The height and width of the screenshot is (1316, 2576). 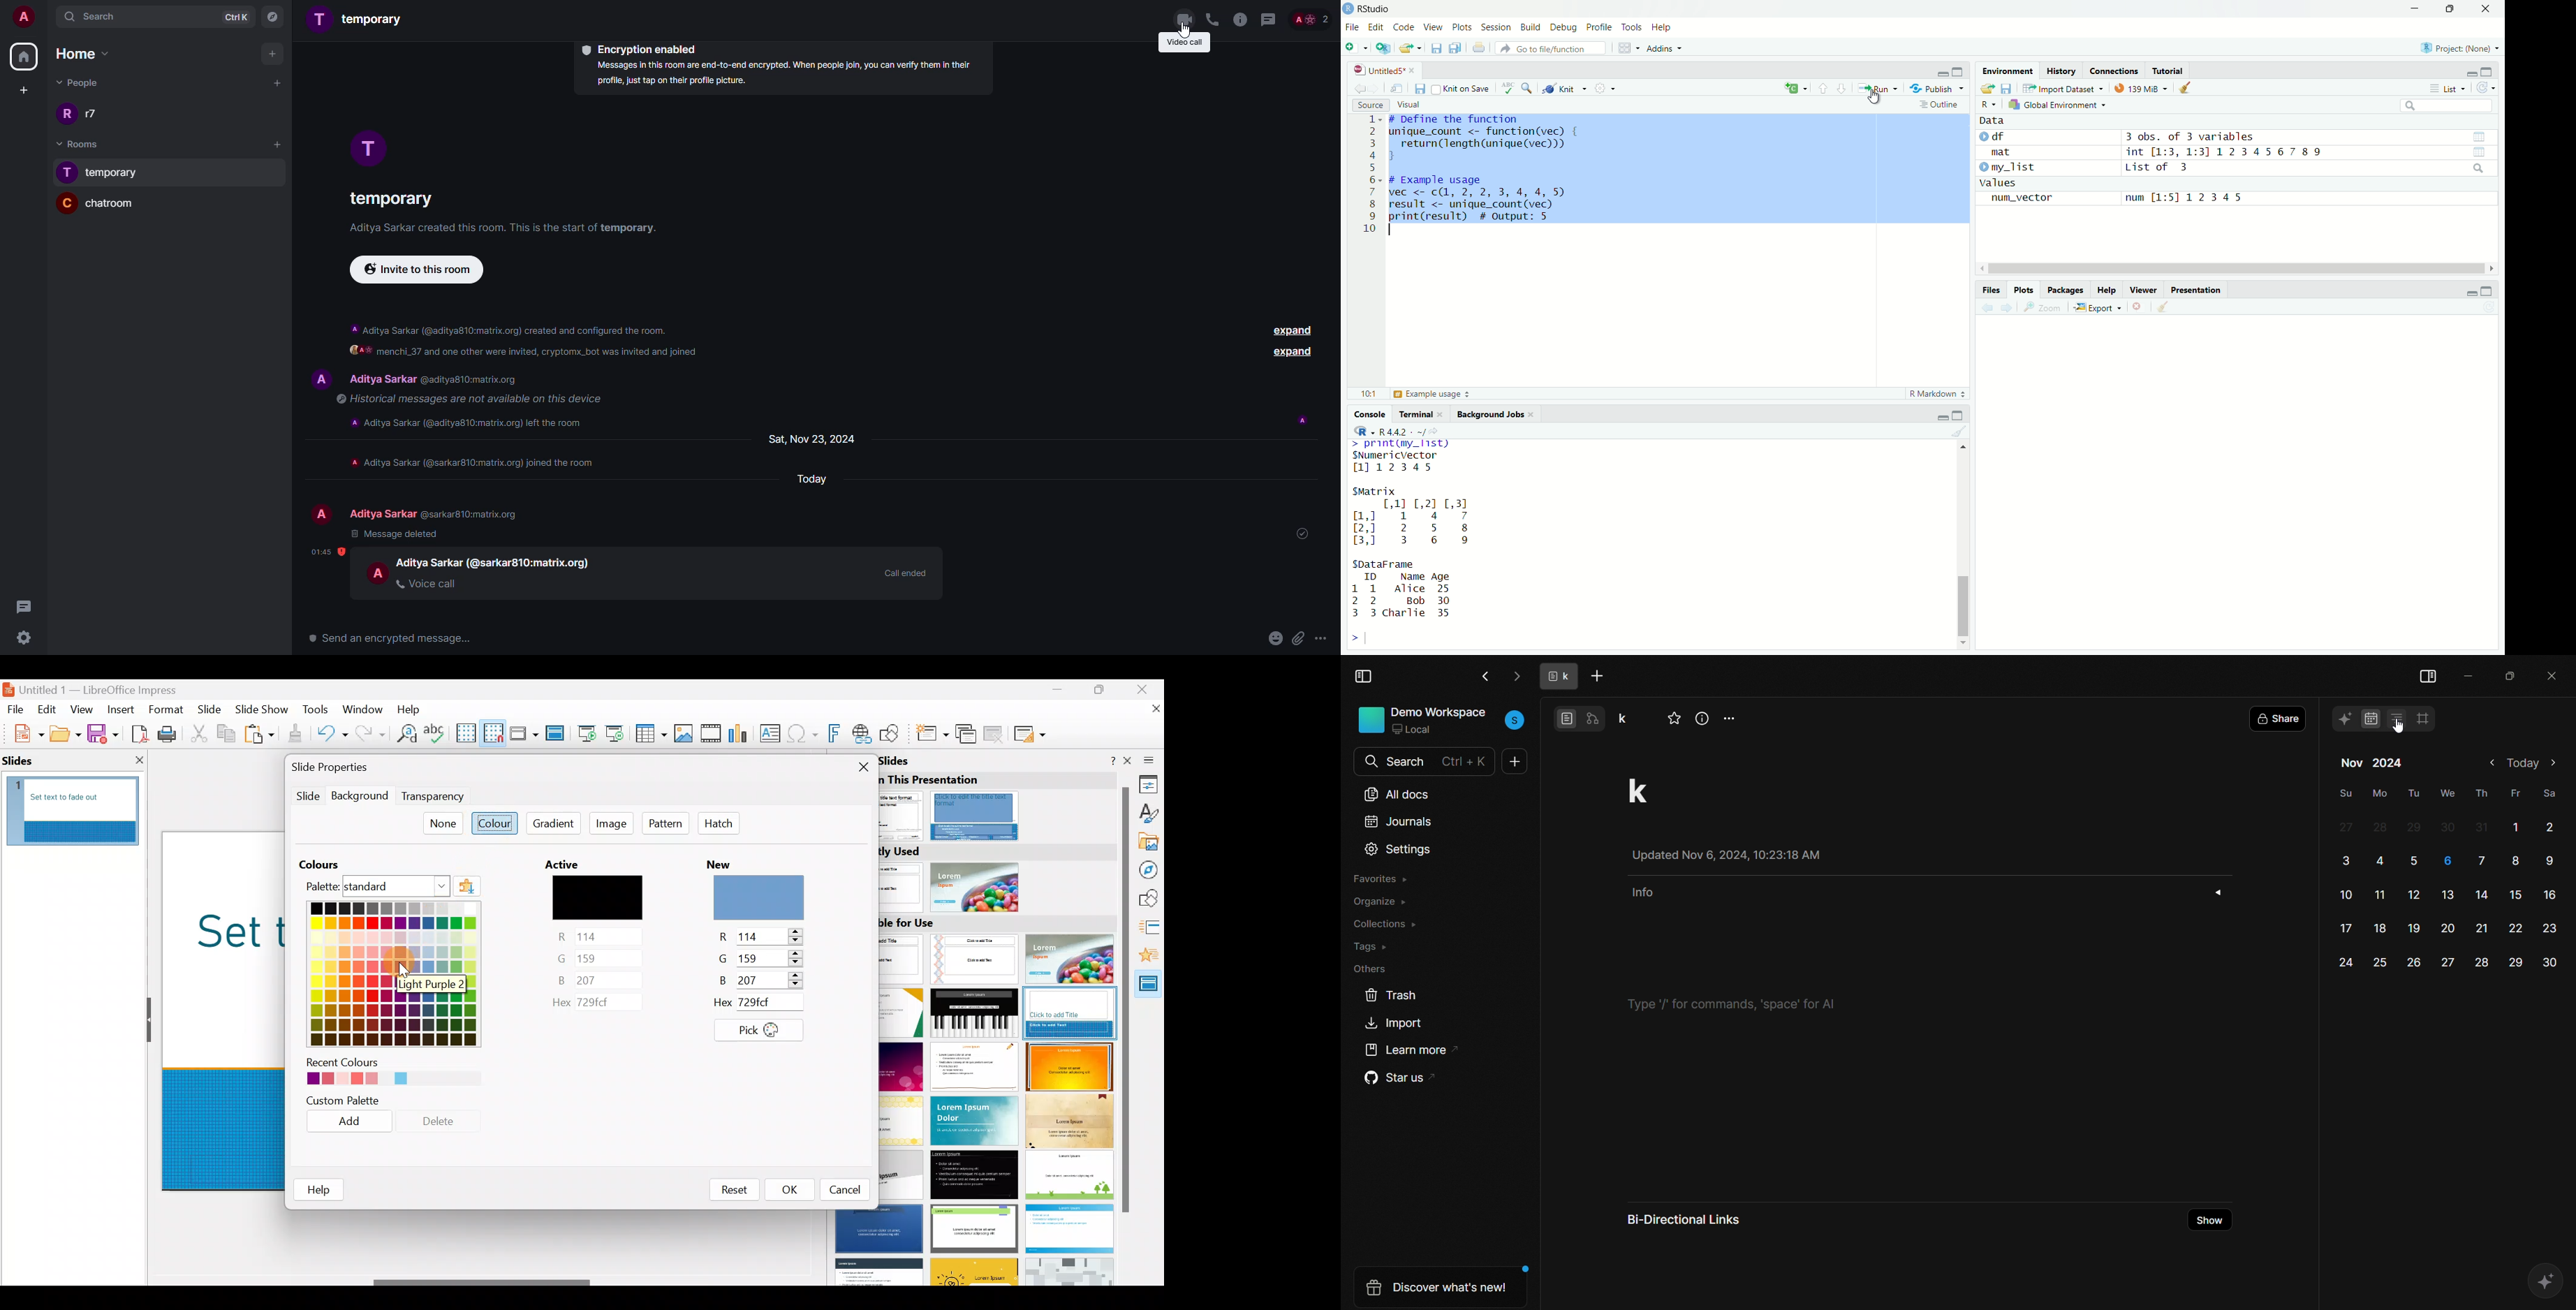 I want to click on resize, so click(x=2510, y=674).